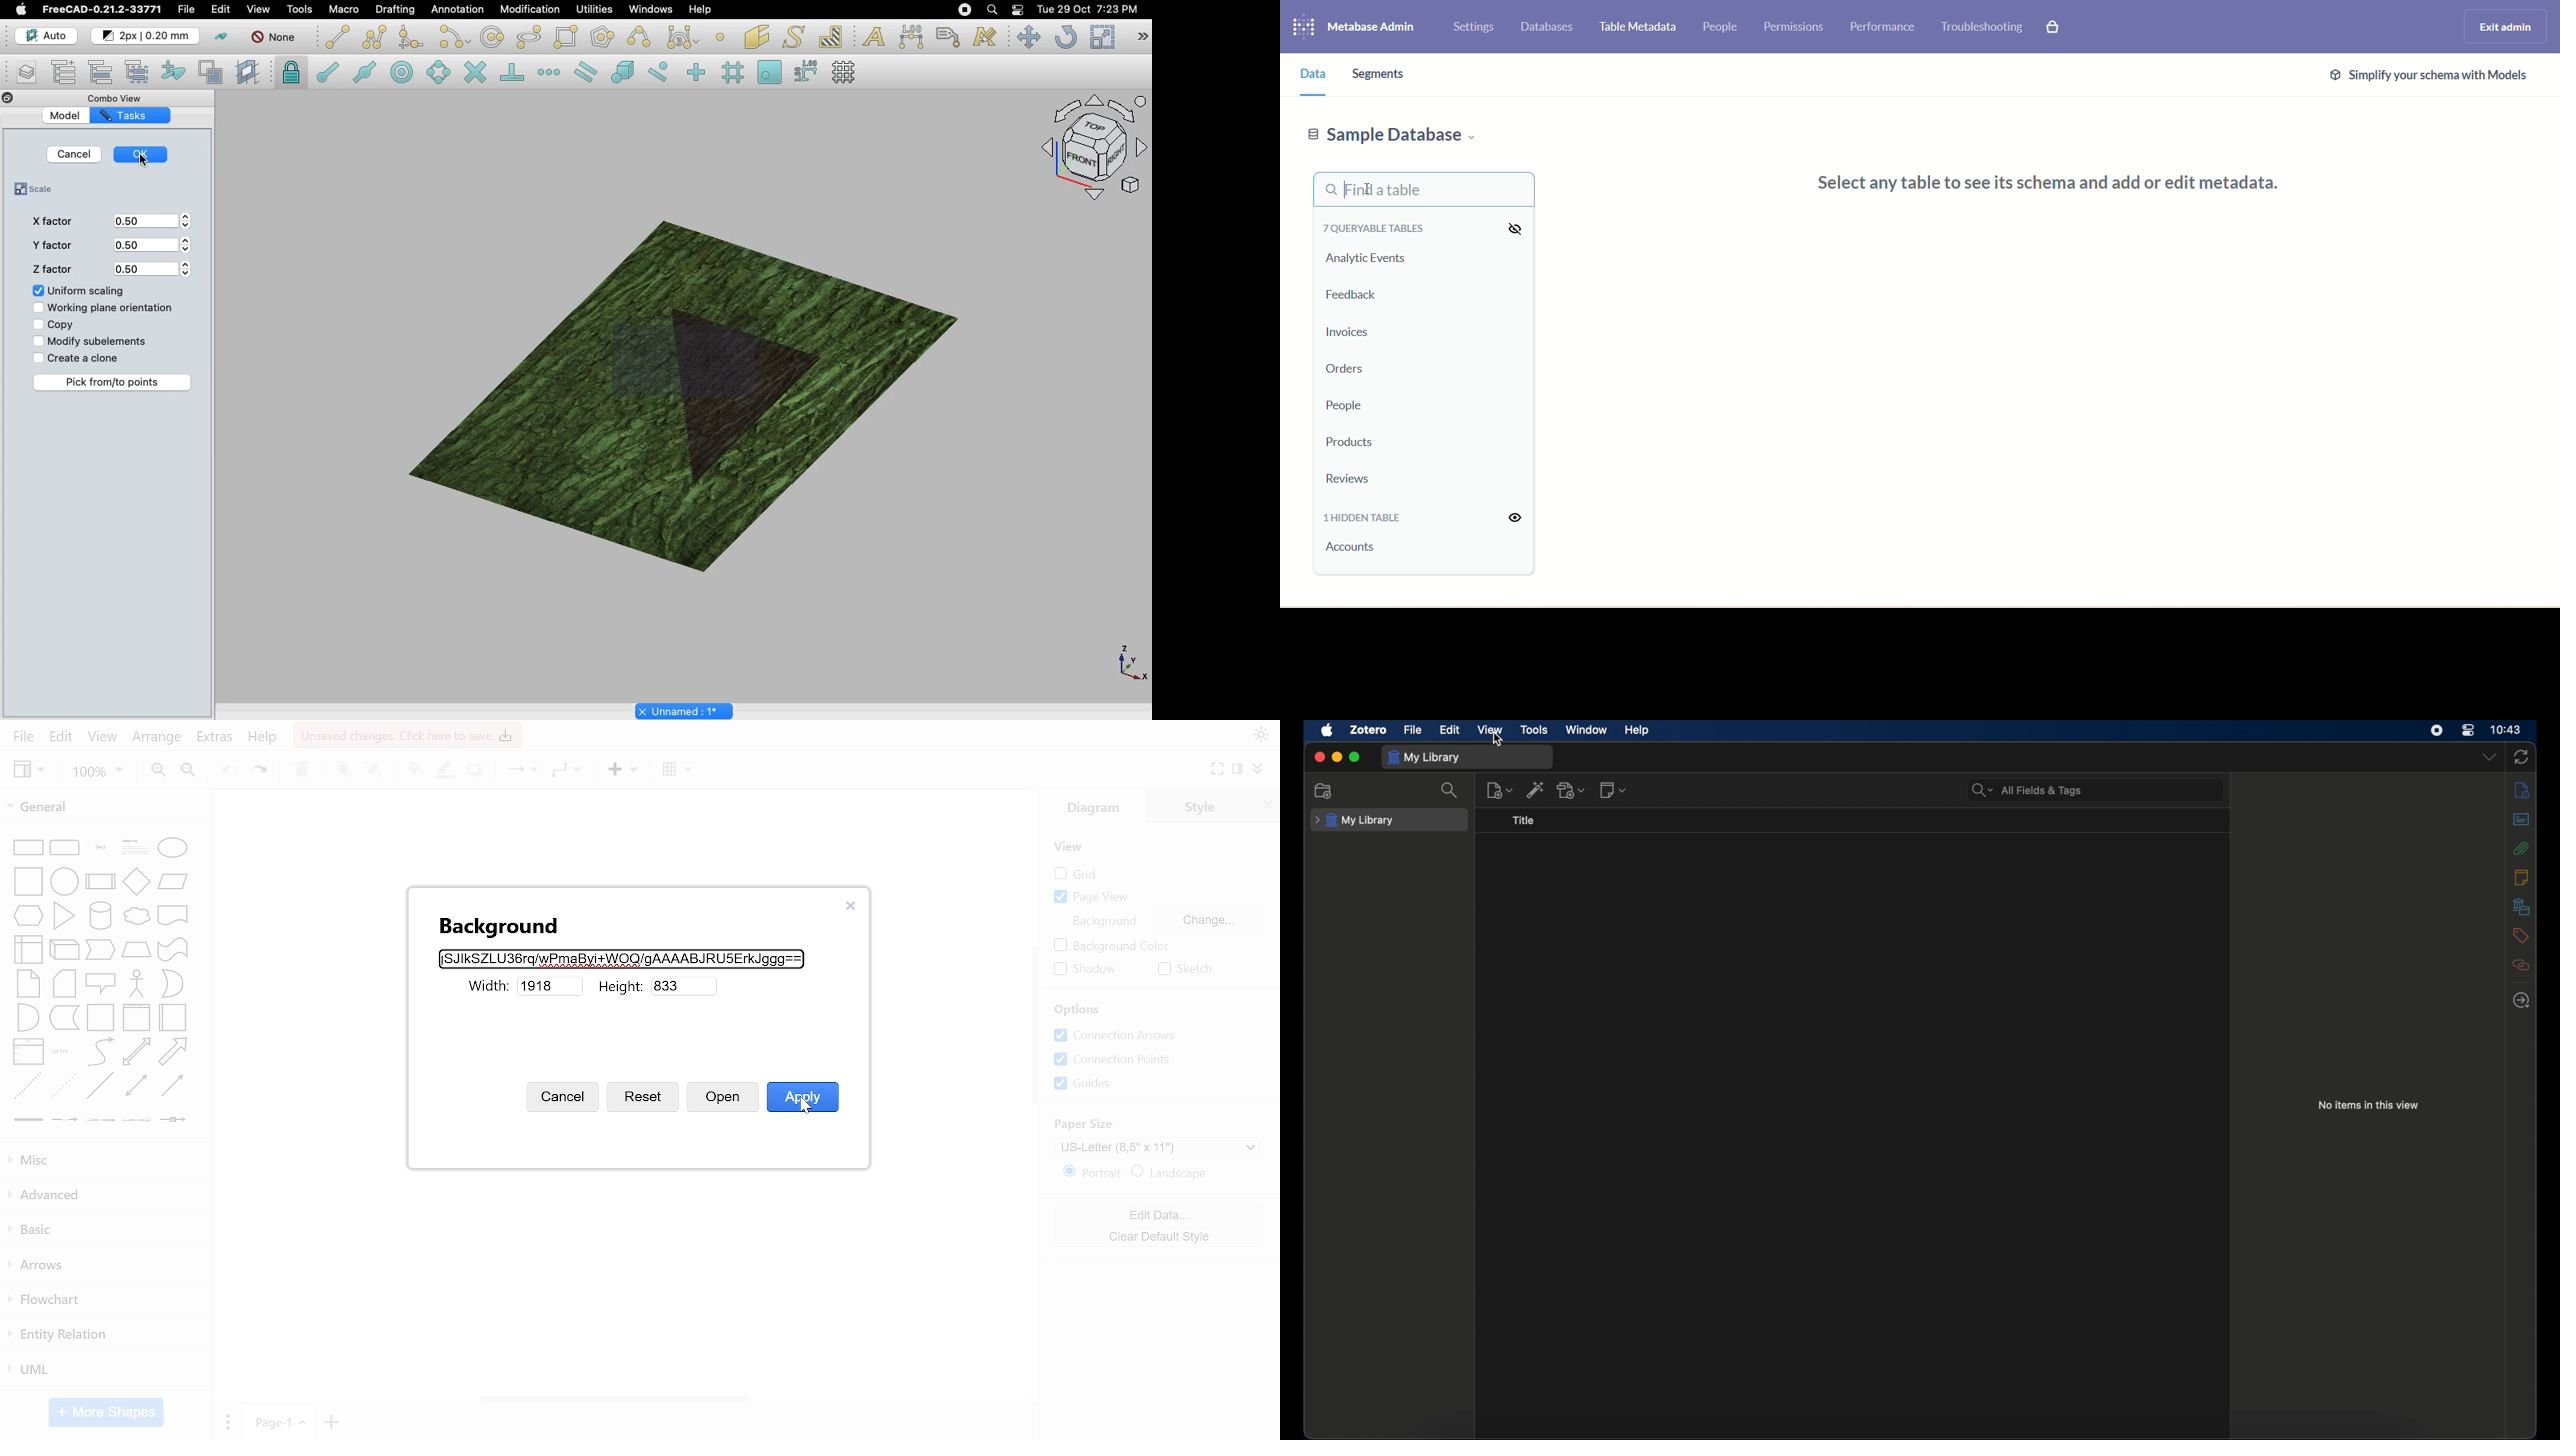 The image size is (2576, 1456). Describe the element at coordinates (412, 769) in the screenshot. I see `fill color` at that location.